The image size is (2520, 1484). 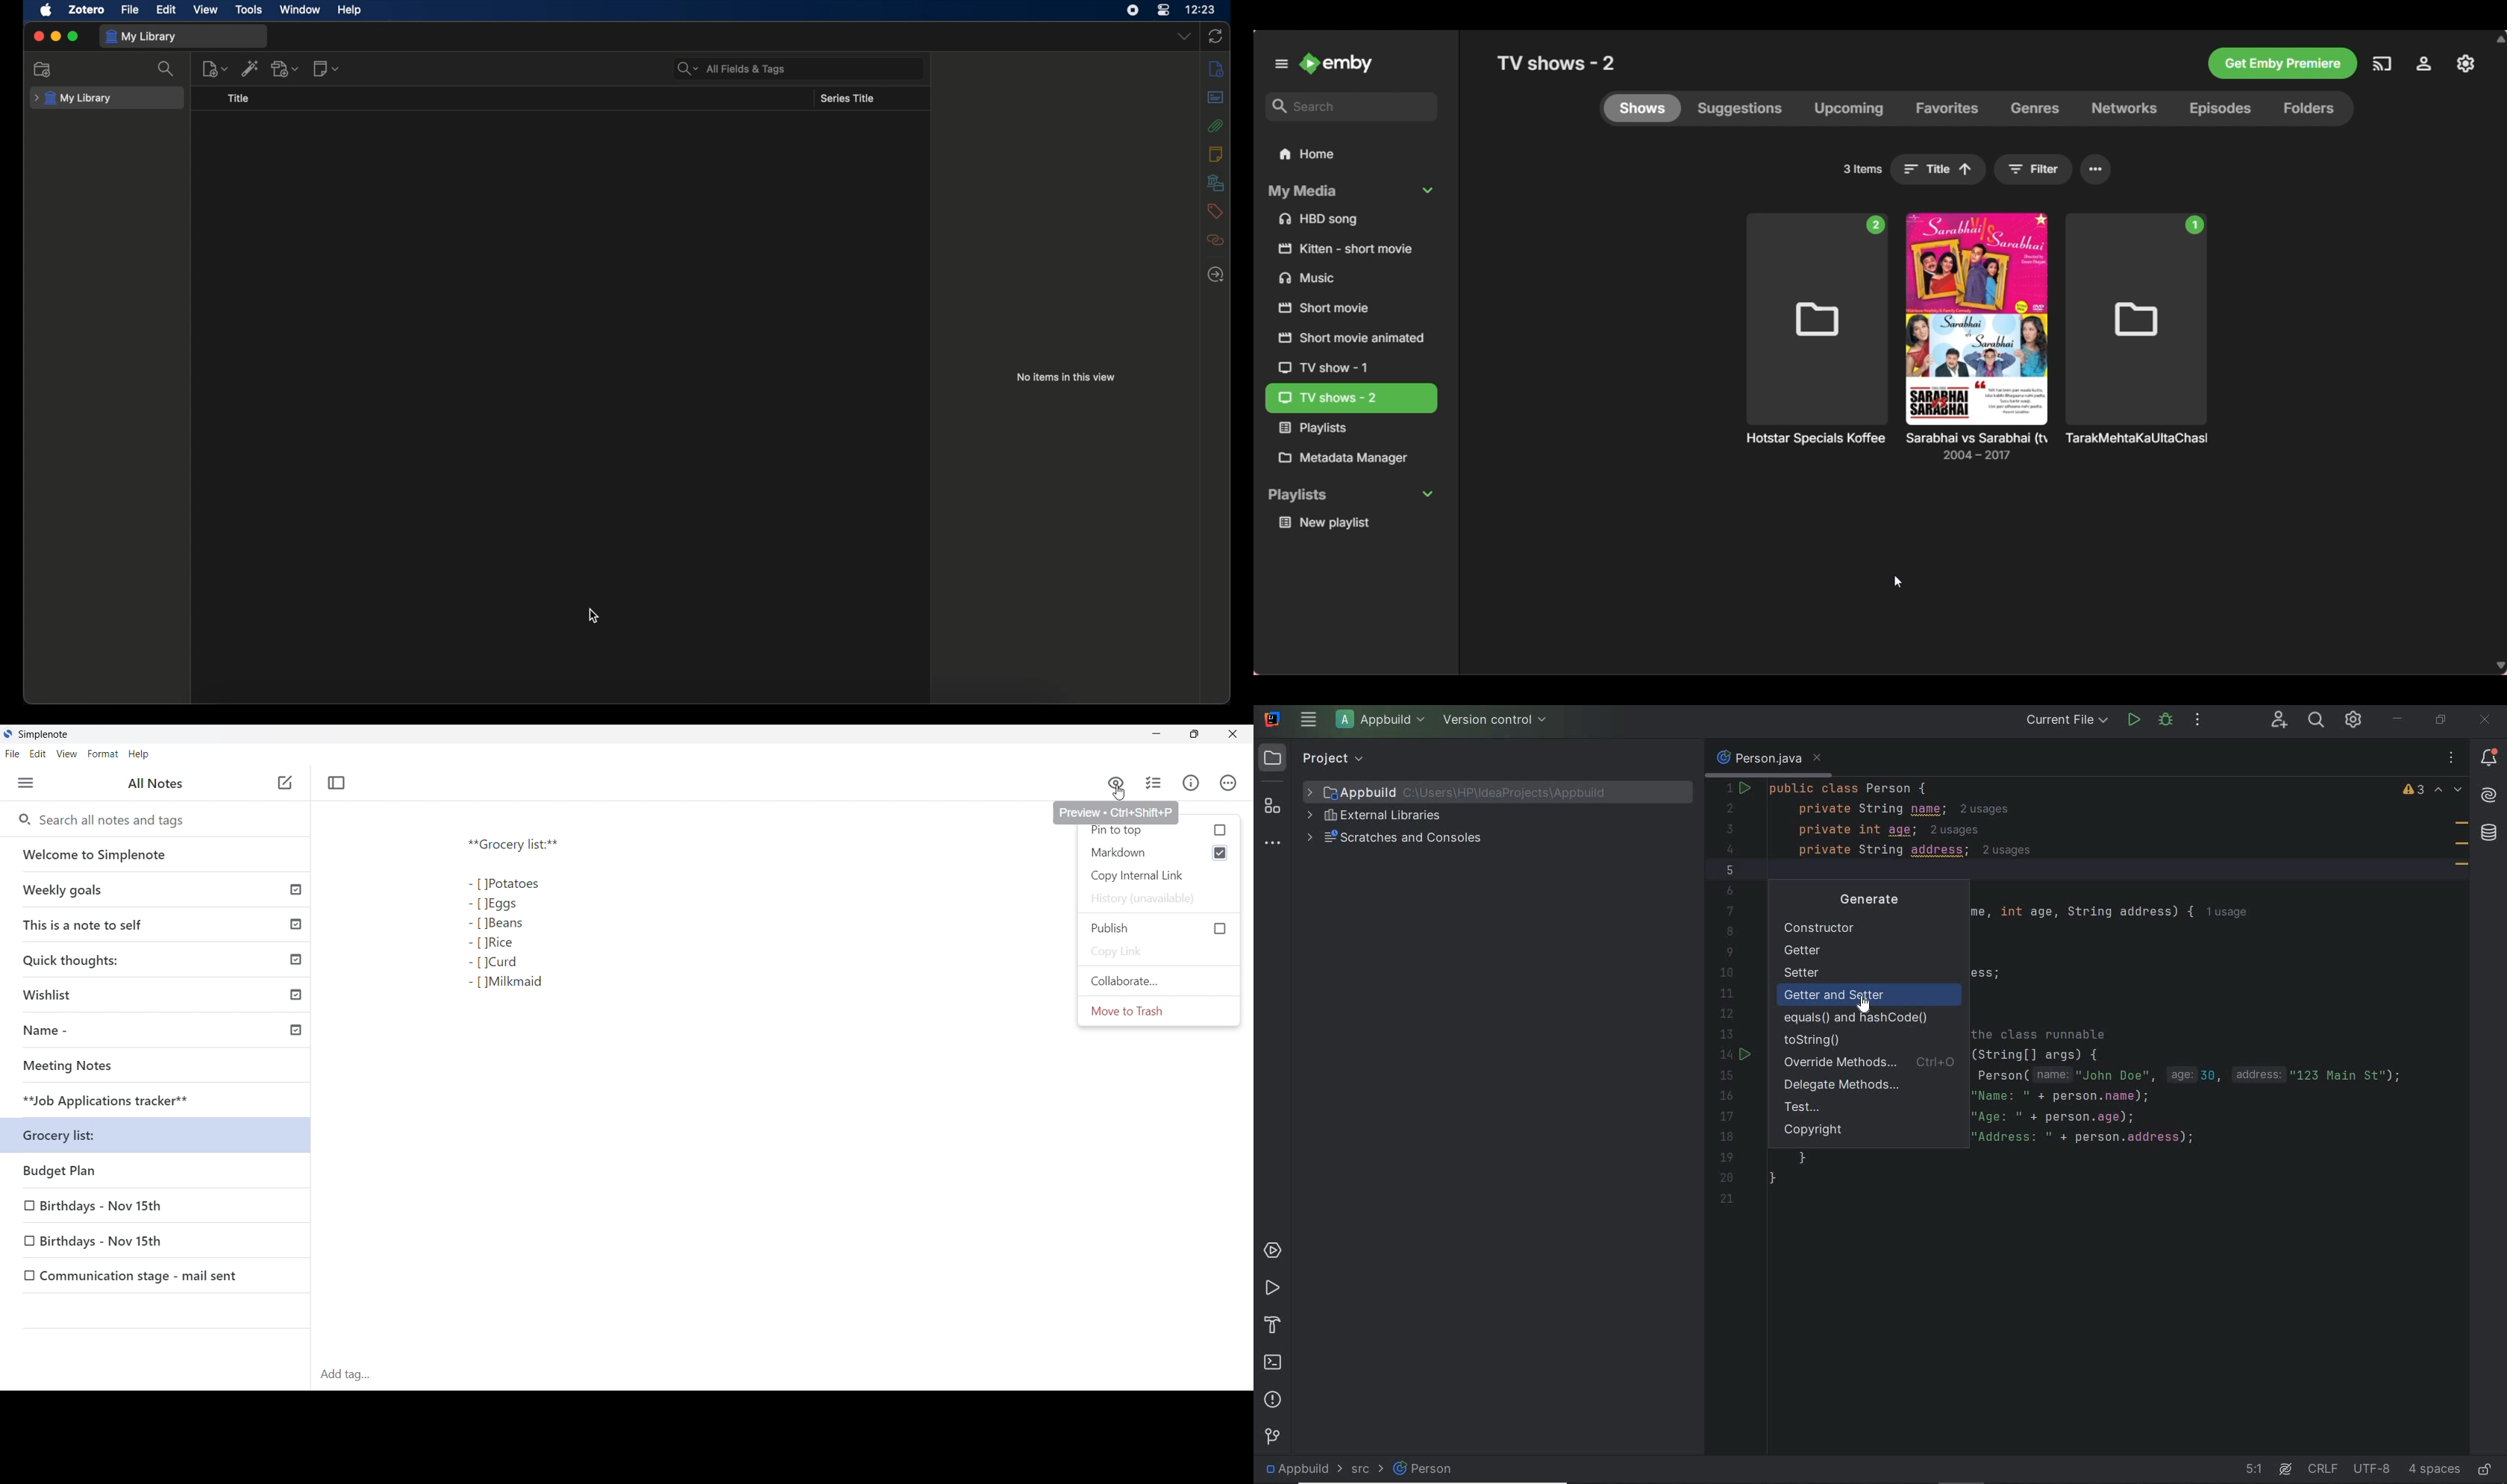 I want to click on search, so click(x=167, y=69).